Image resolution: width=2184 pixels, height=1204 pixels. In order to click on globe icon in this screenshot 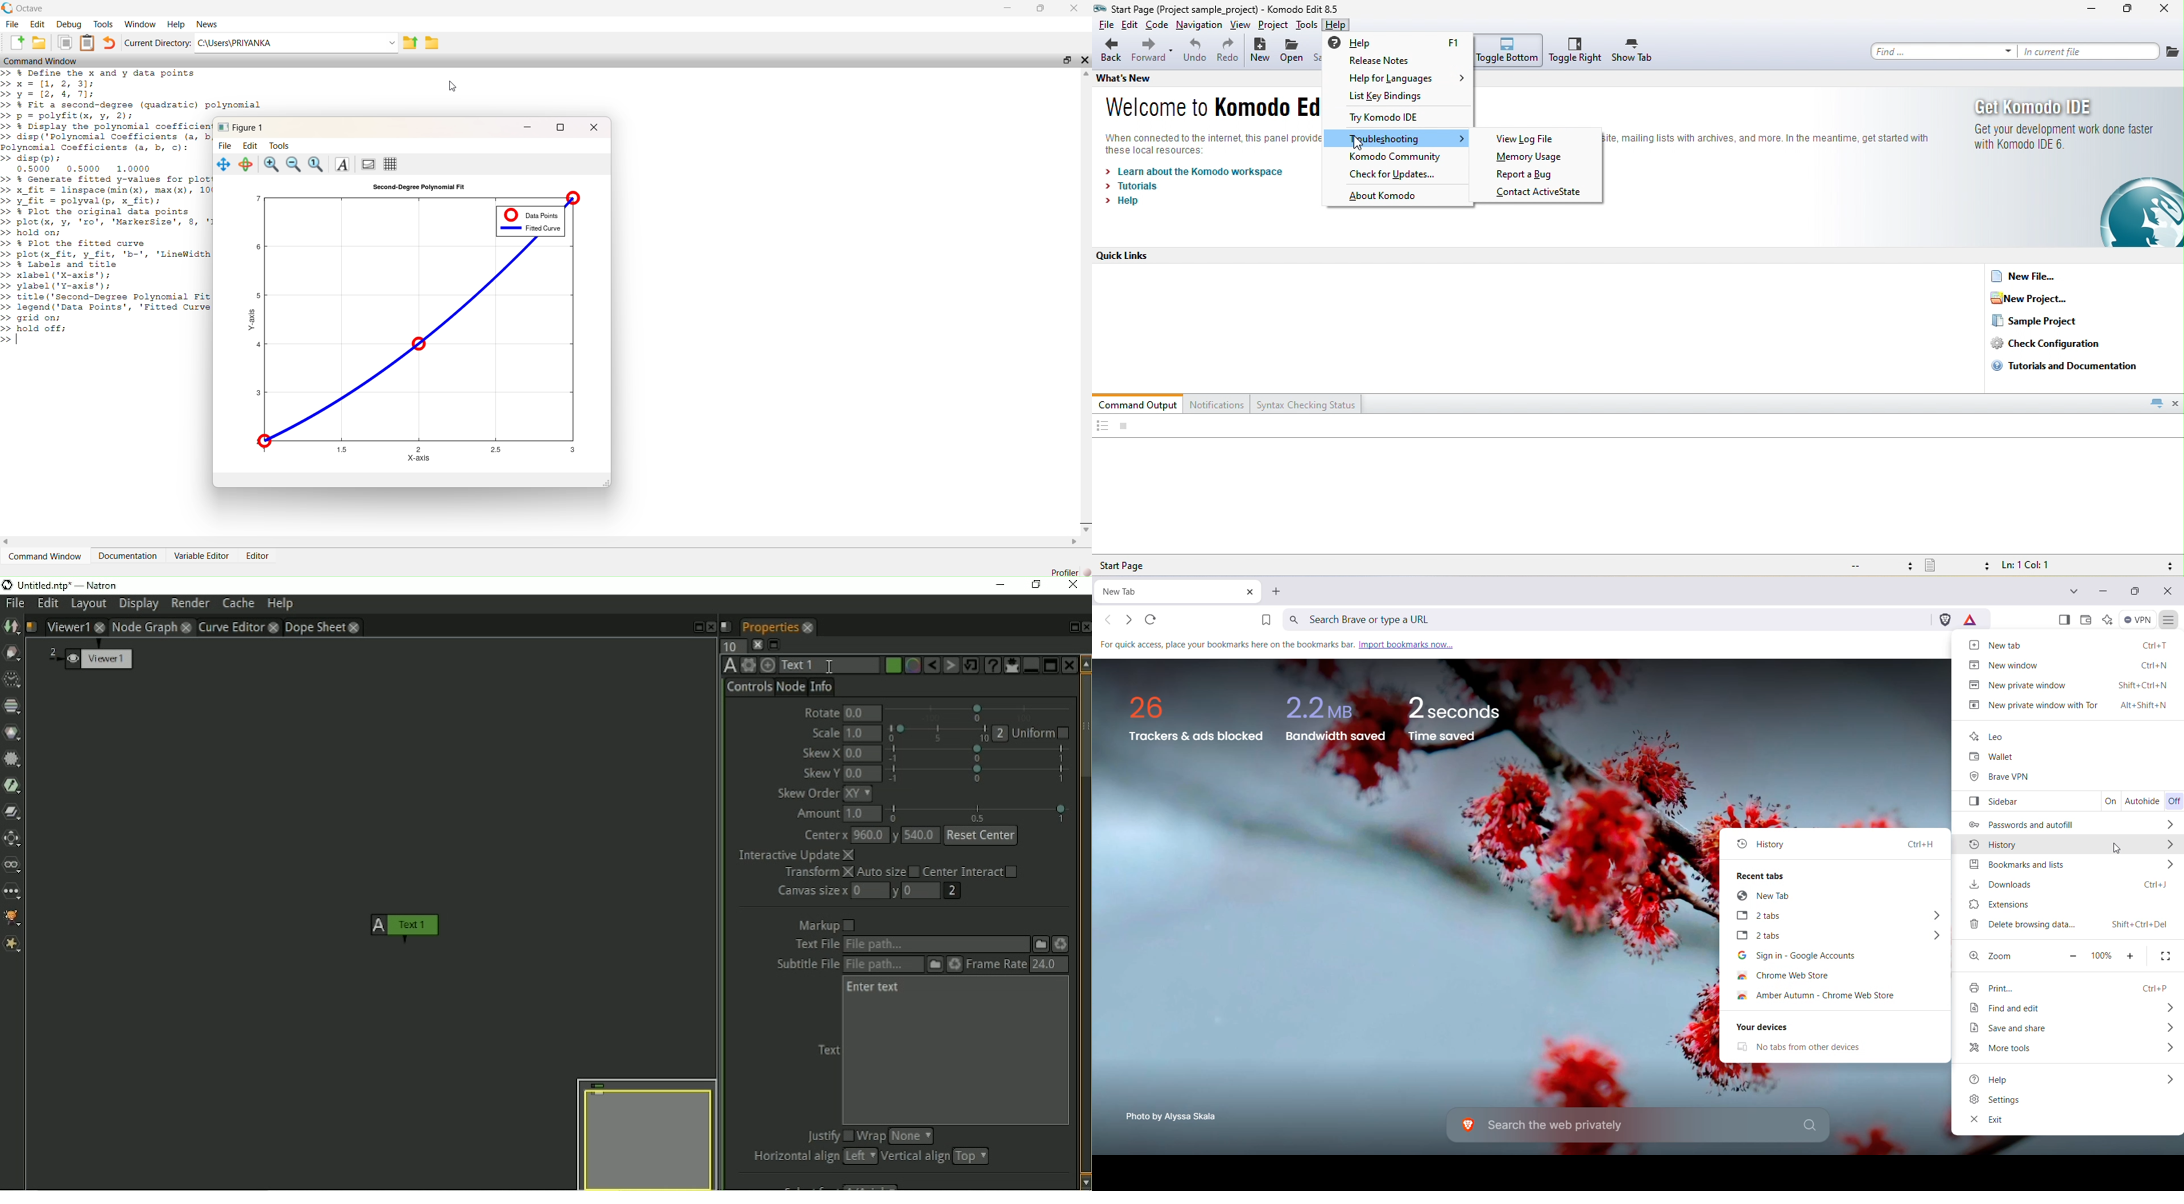, I will do `click(2130, 213)`.